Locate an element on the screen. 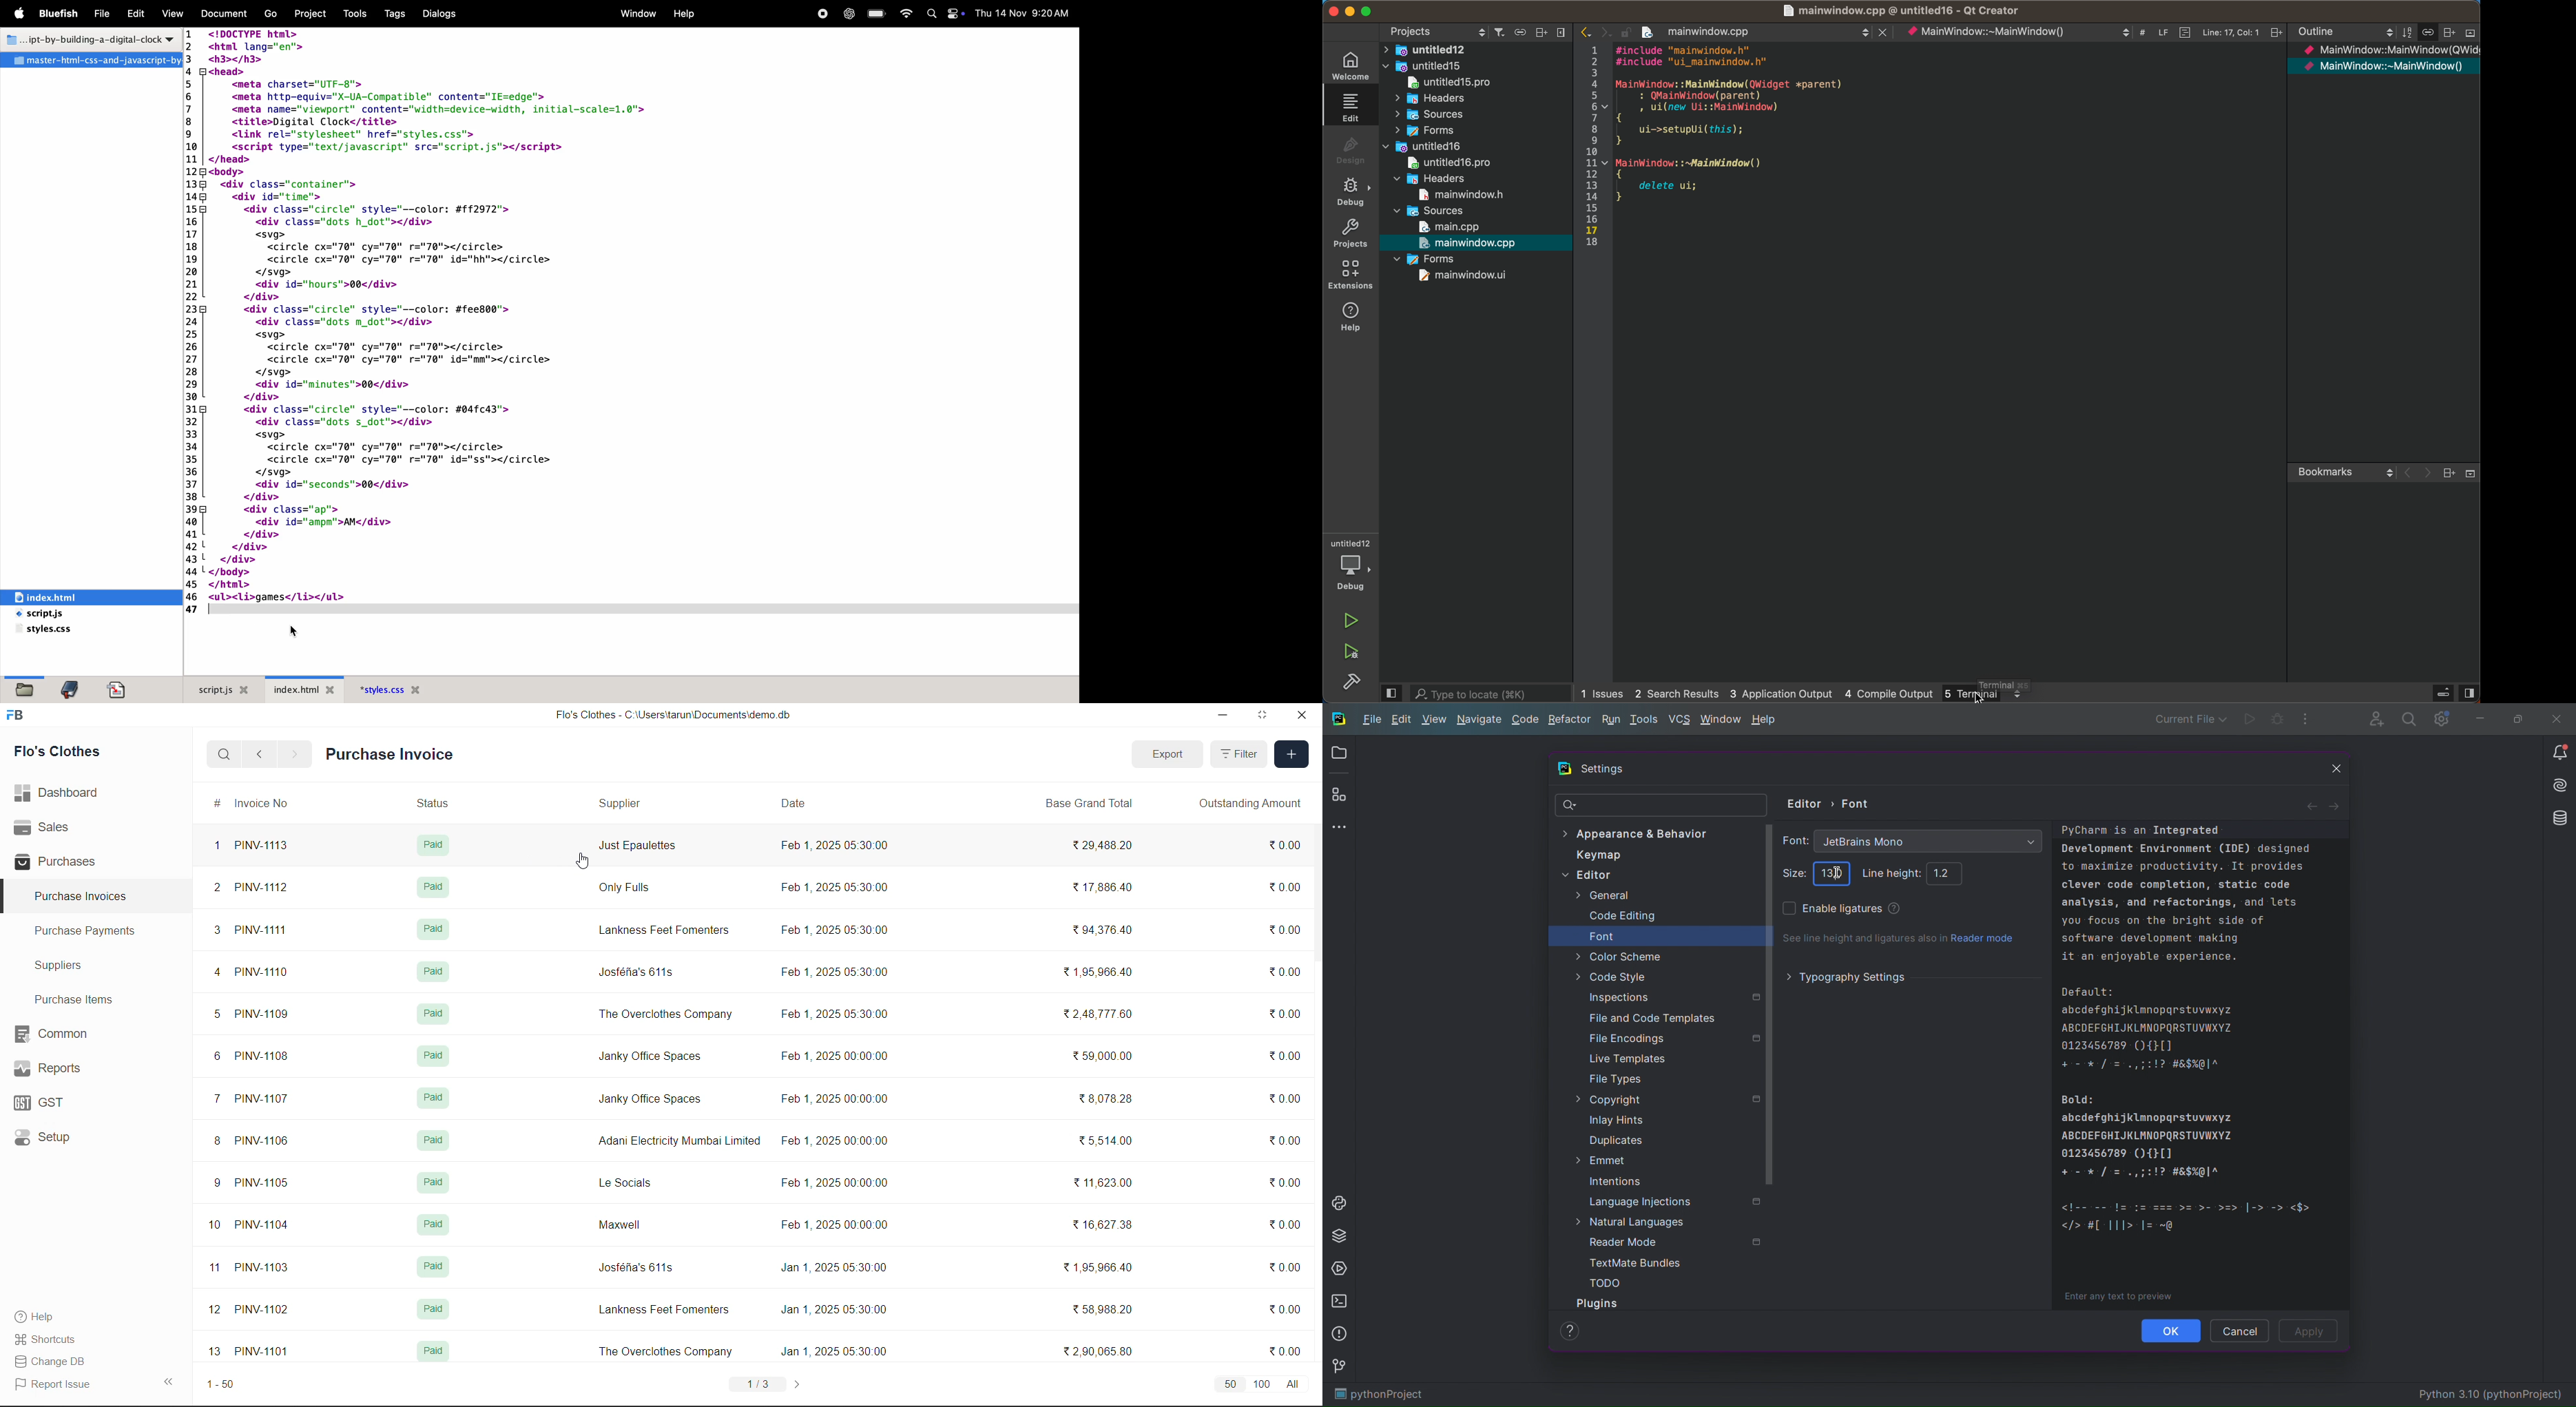  Settings is located at coordinates (1603, 770).